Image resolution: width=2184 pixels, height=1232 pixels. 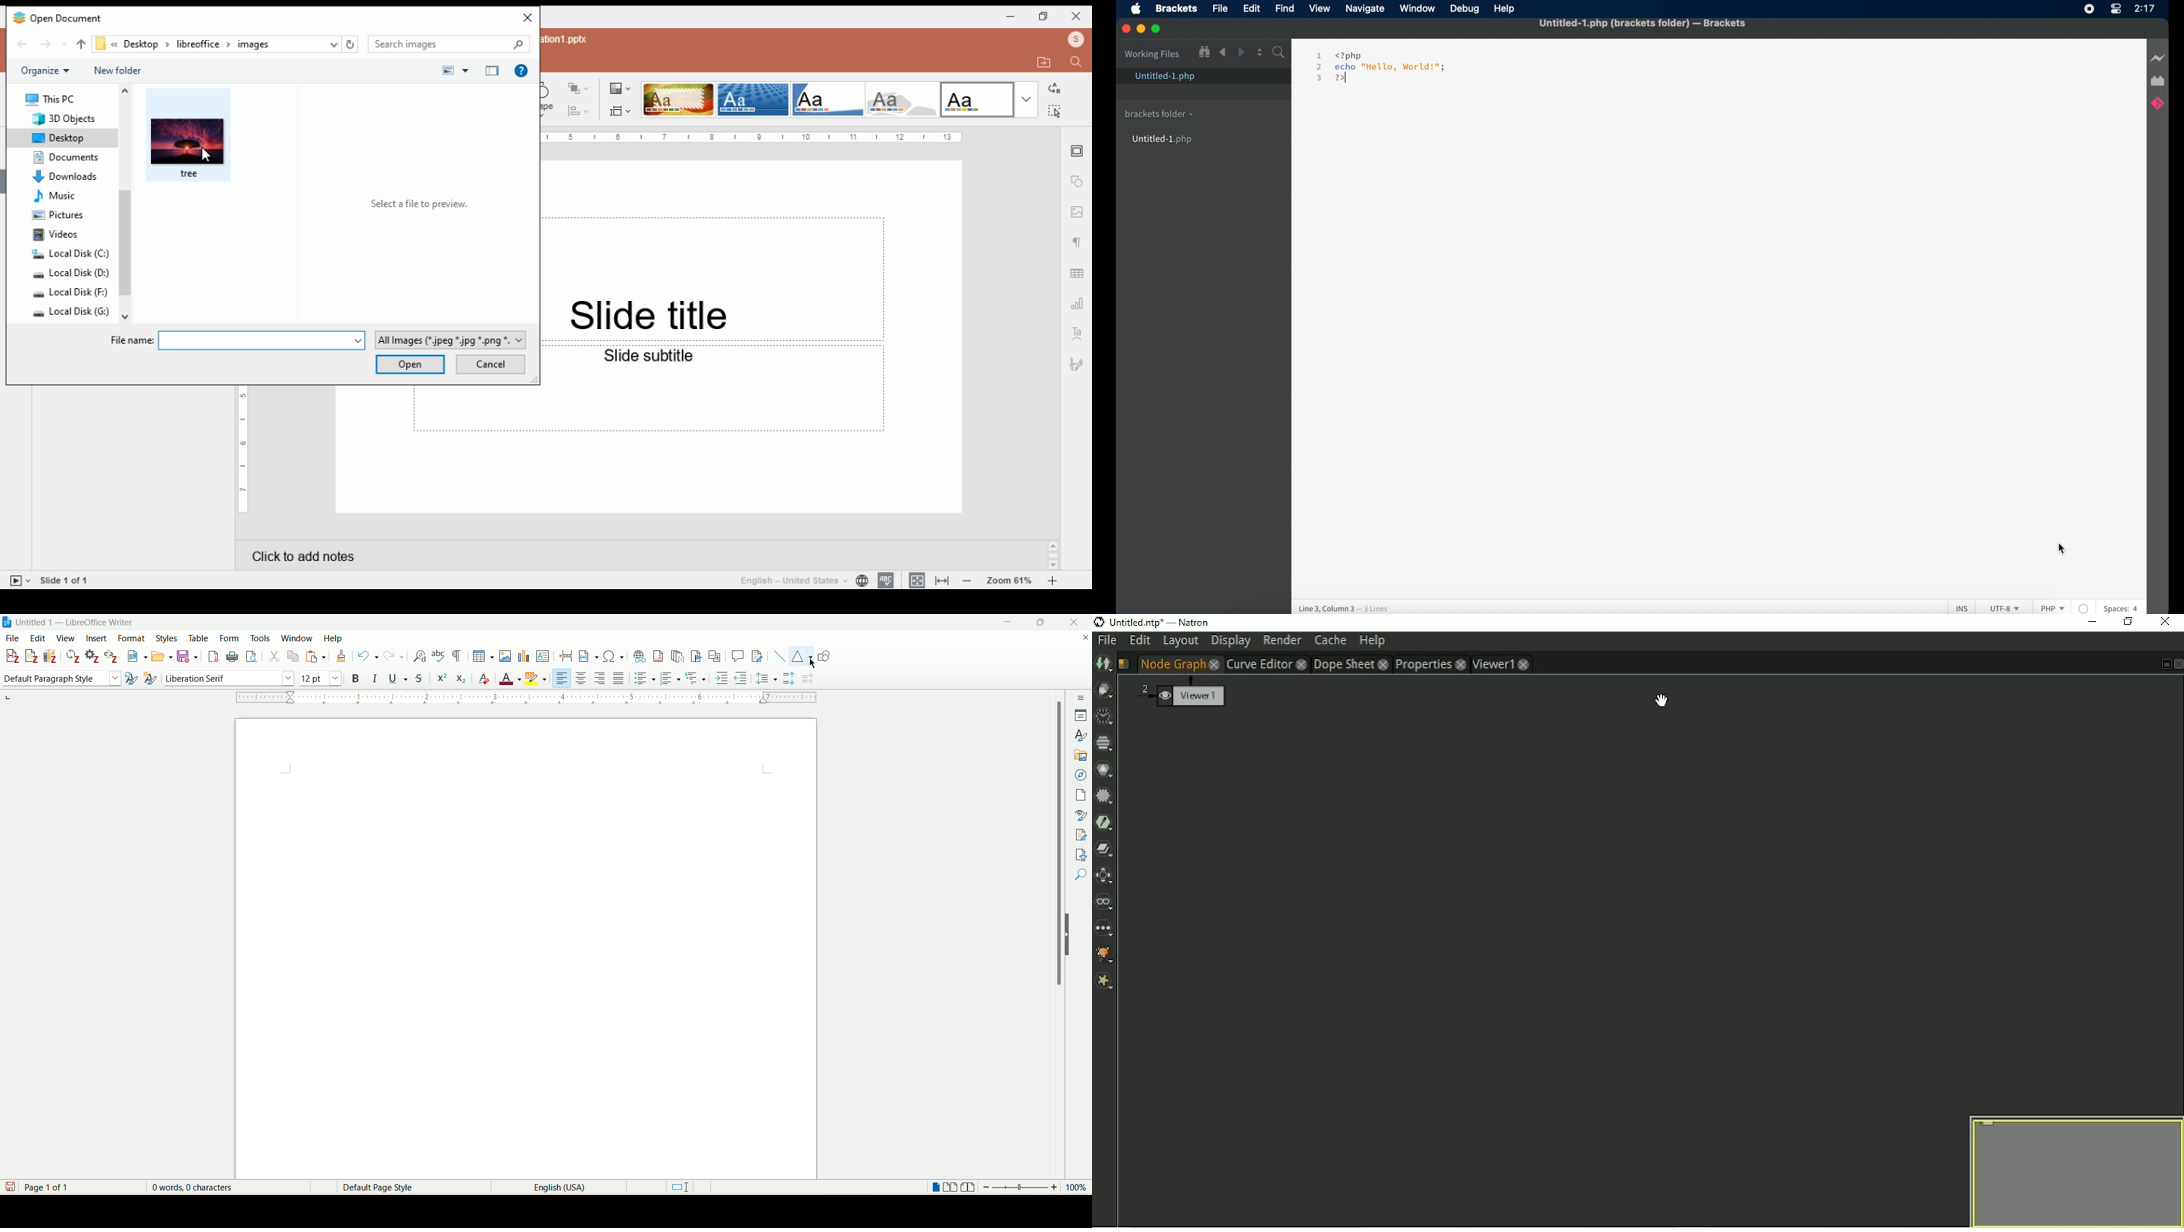 I want to click on help, so click(x=333, y=638).